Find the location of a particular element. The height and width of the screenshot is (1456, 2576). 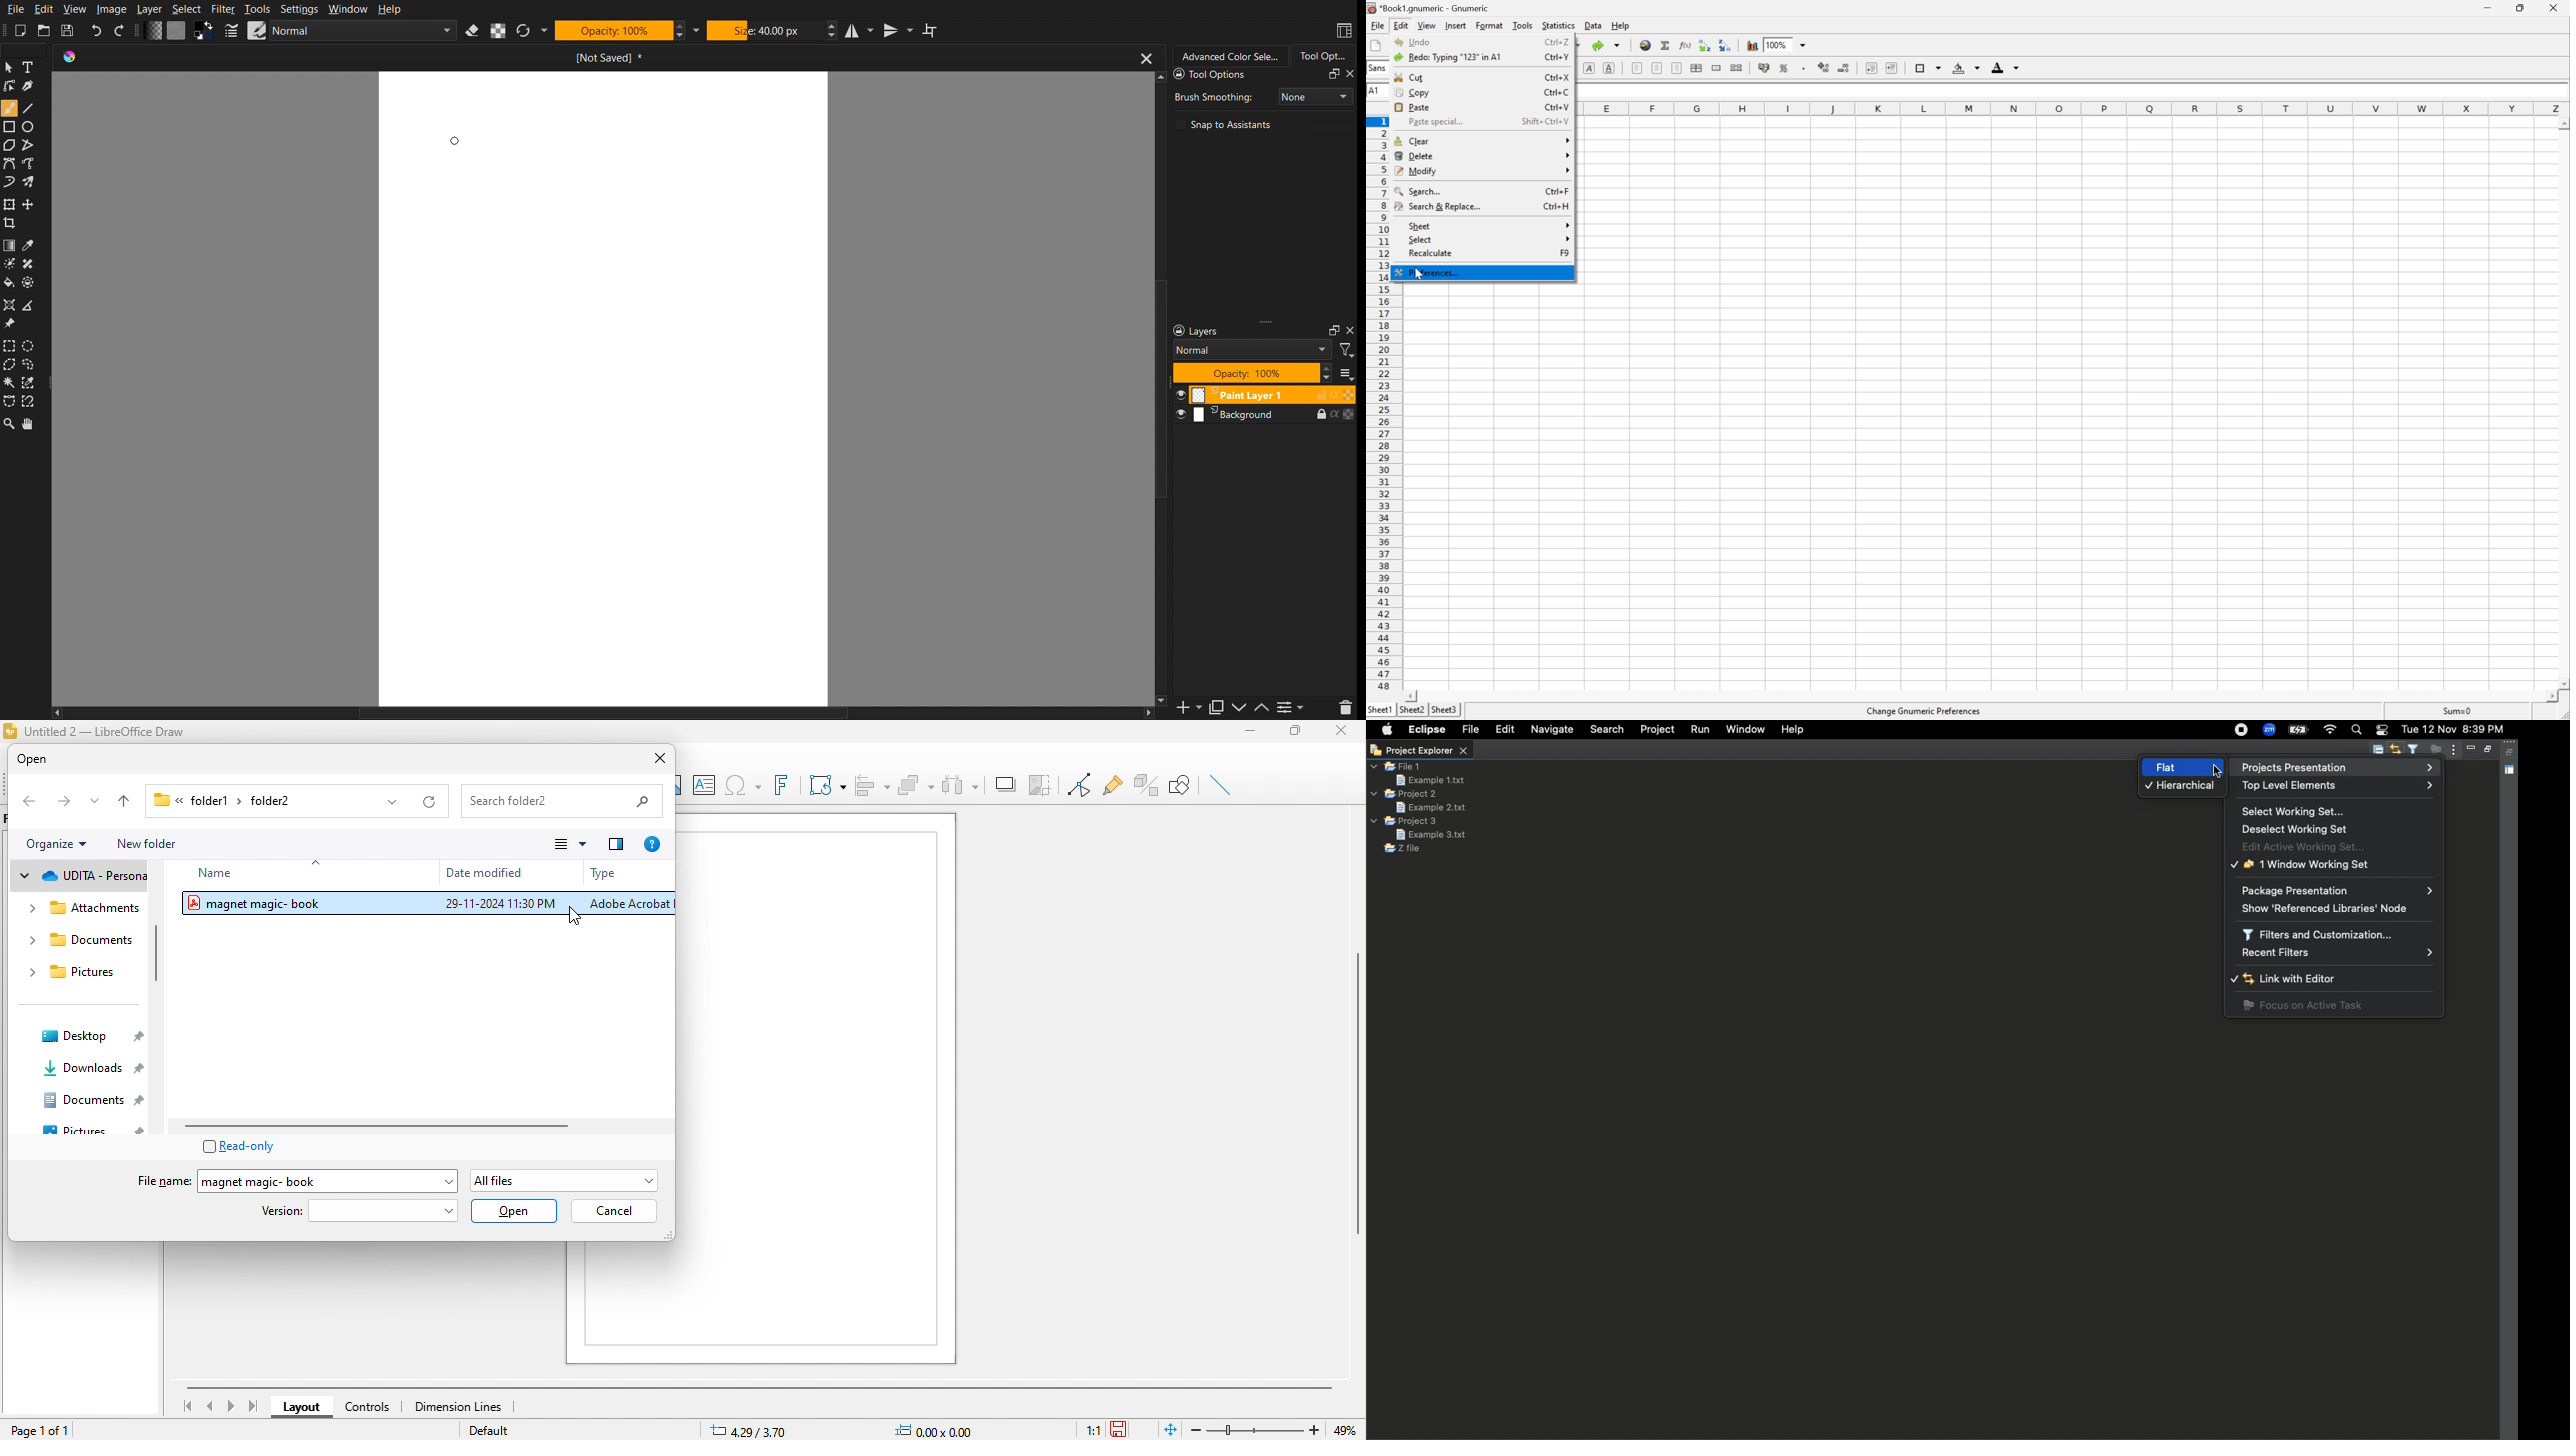

Projects presentation is located at coordinates (2331, 766).